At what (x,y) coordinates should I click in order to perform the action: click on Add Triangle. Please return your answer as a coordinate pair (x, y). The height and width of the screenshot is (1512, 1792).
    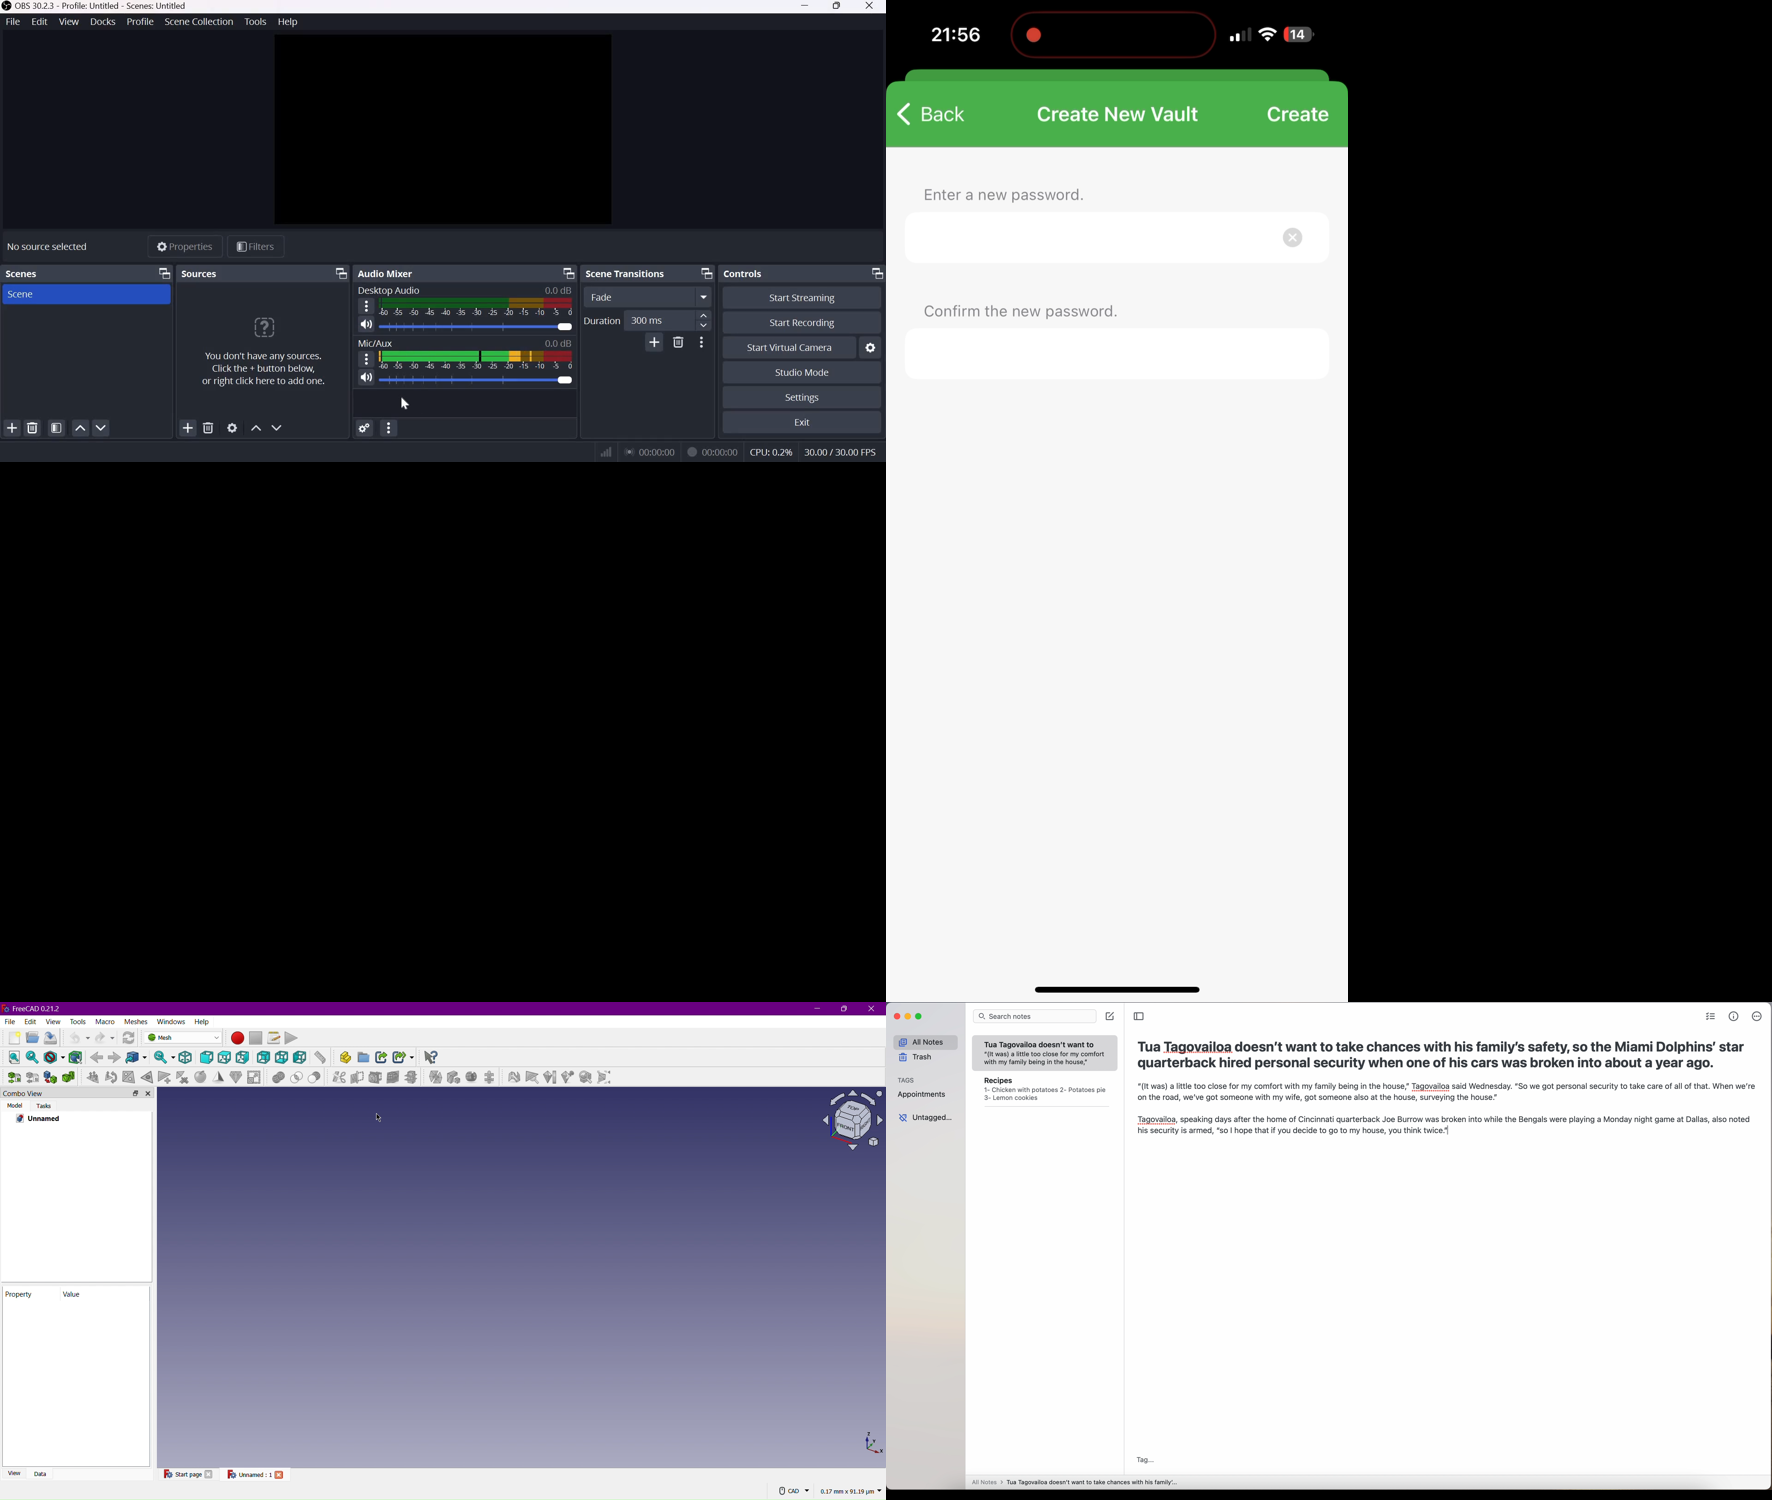
    Looking at the image, I should click on (165, 1077).